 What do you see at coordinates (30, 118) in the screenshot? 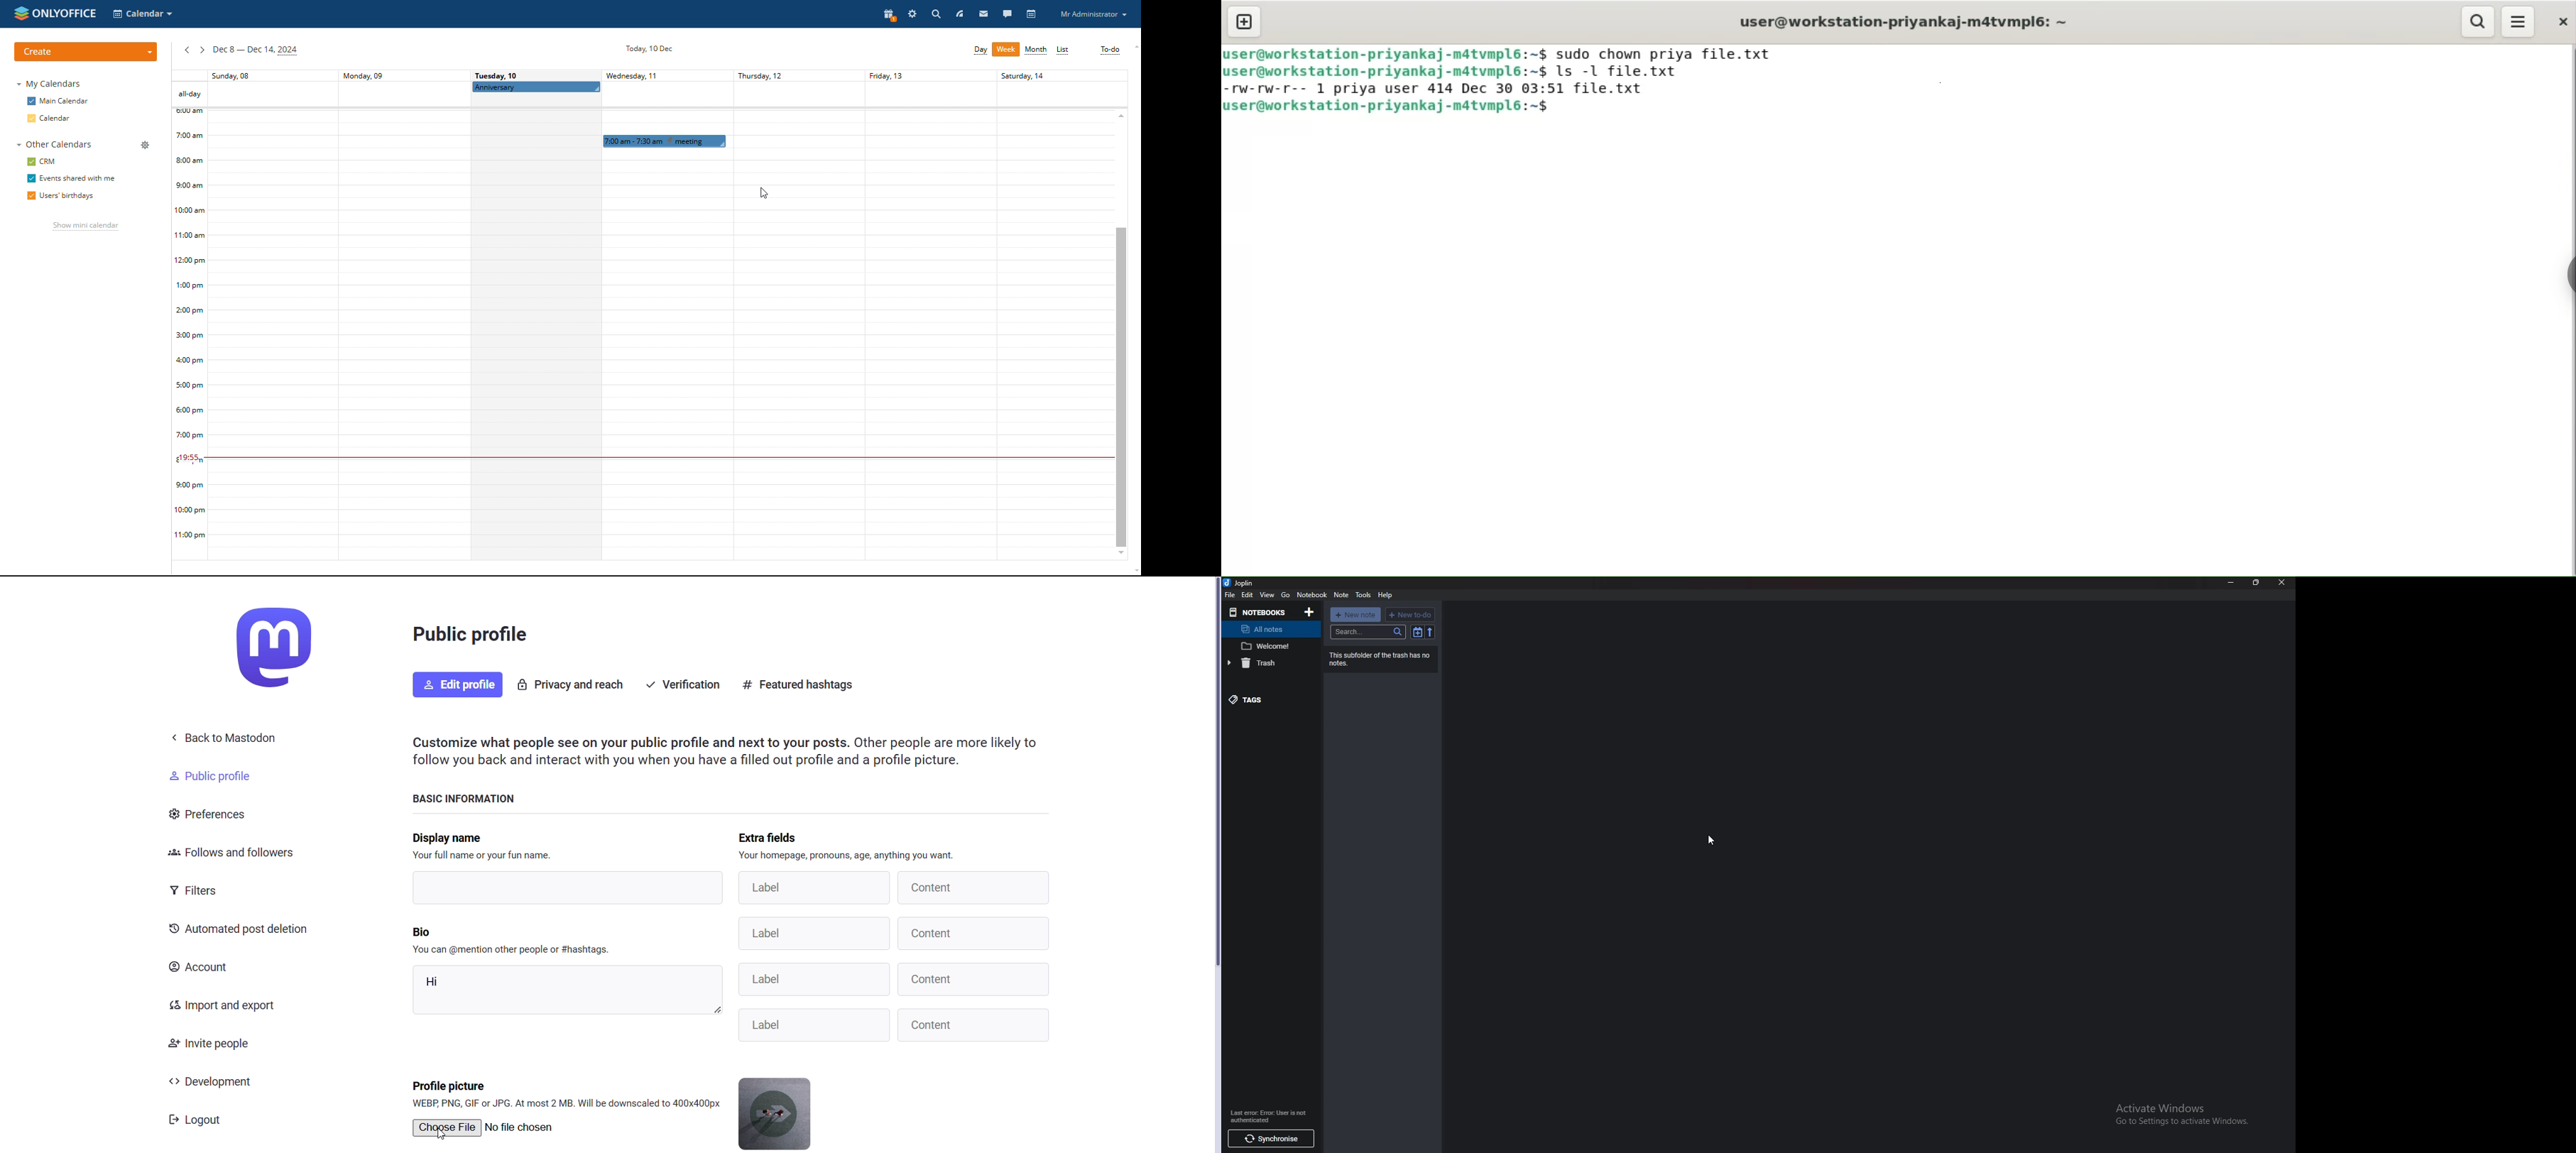
I see `checkbox` at bounding box center [30, 118].